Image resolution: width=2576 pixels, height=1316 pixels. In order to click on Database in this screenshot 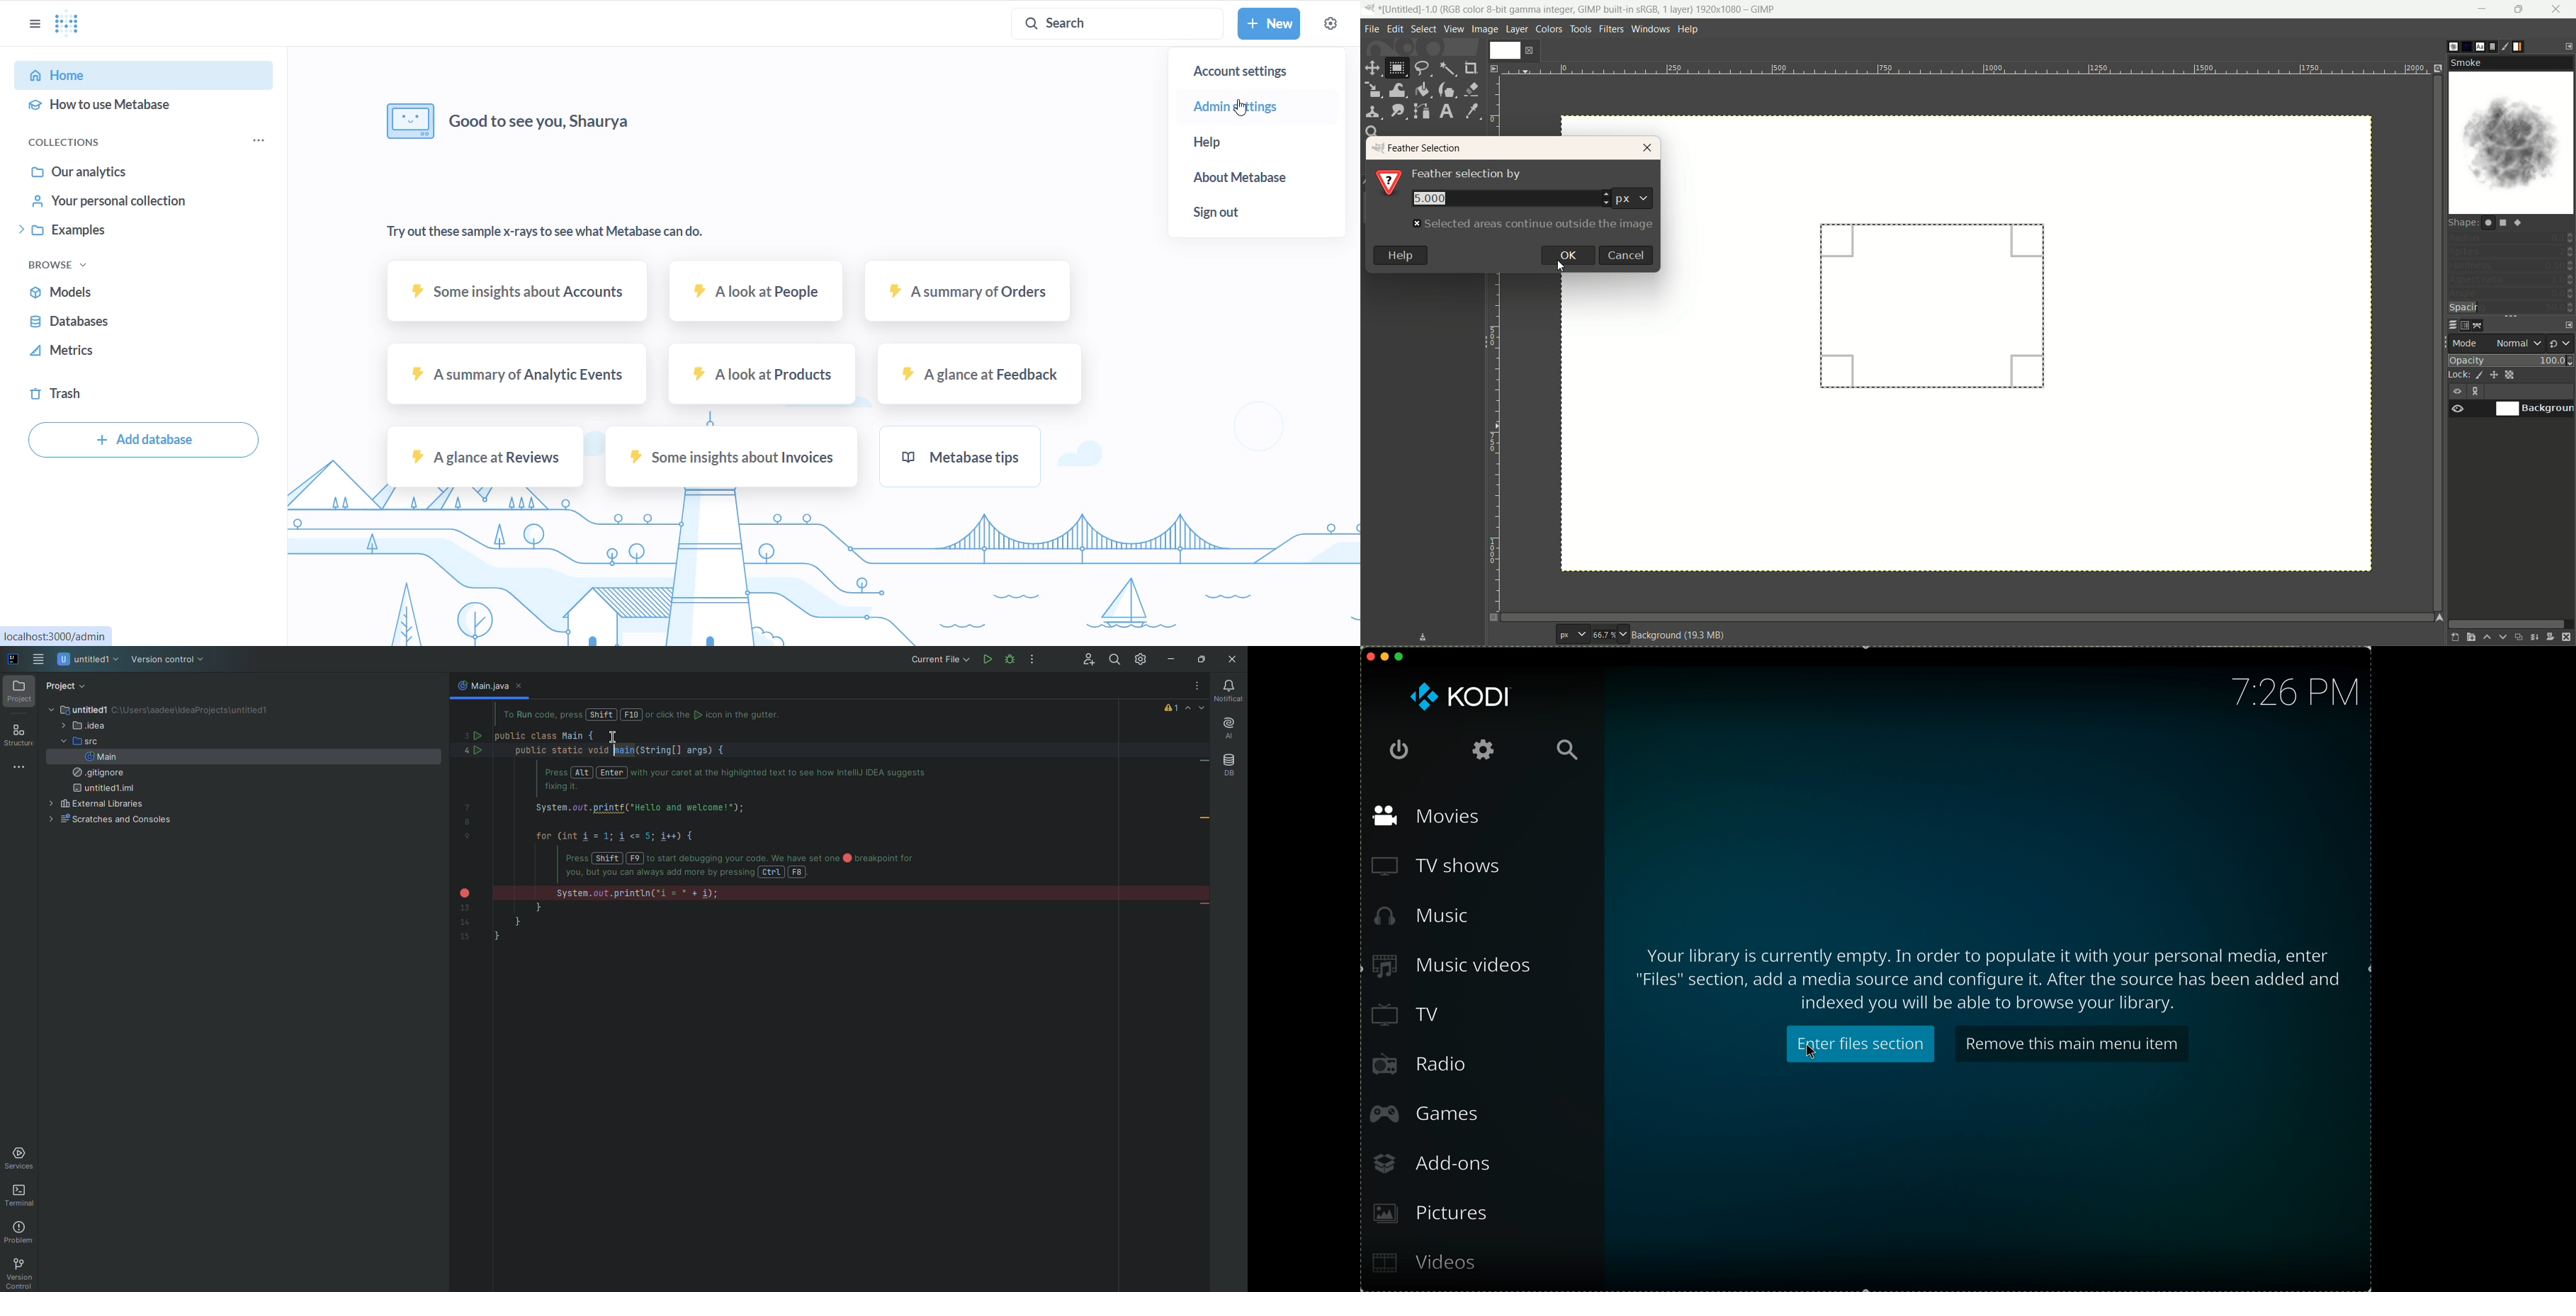, I will do `click(1229, 765)`.